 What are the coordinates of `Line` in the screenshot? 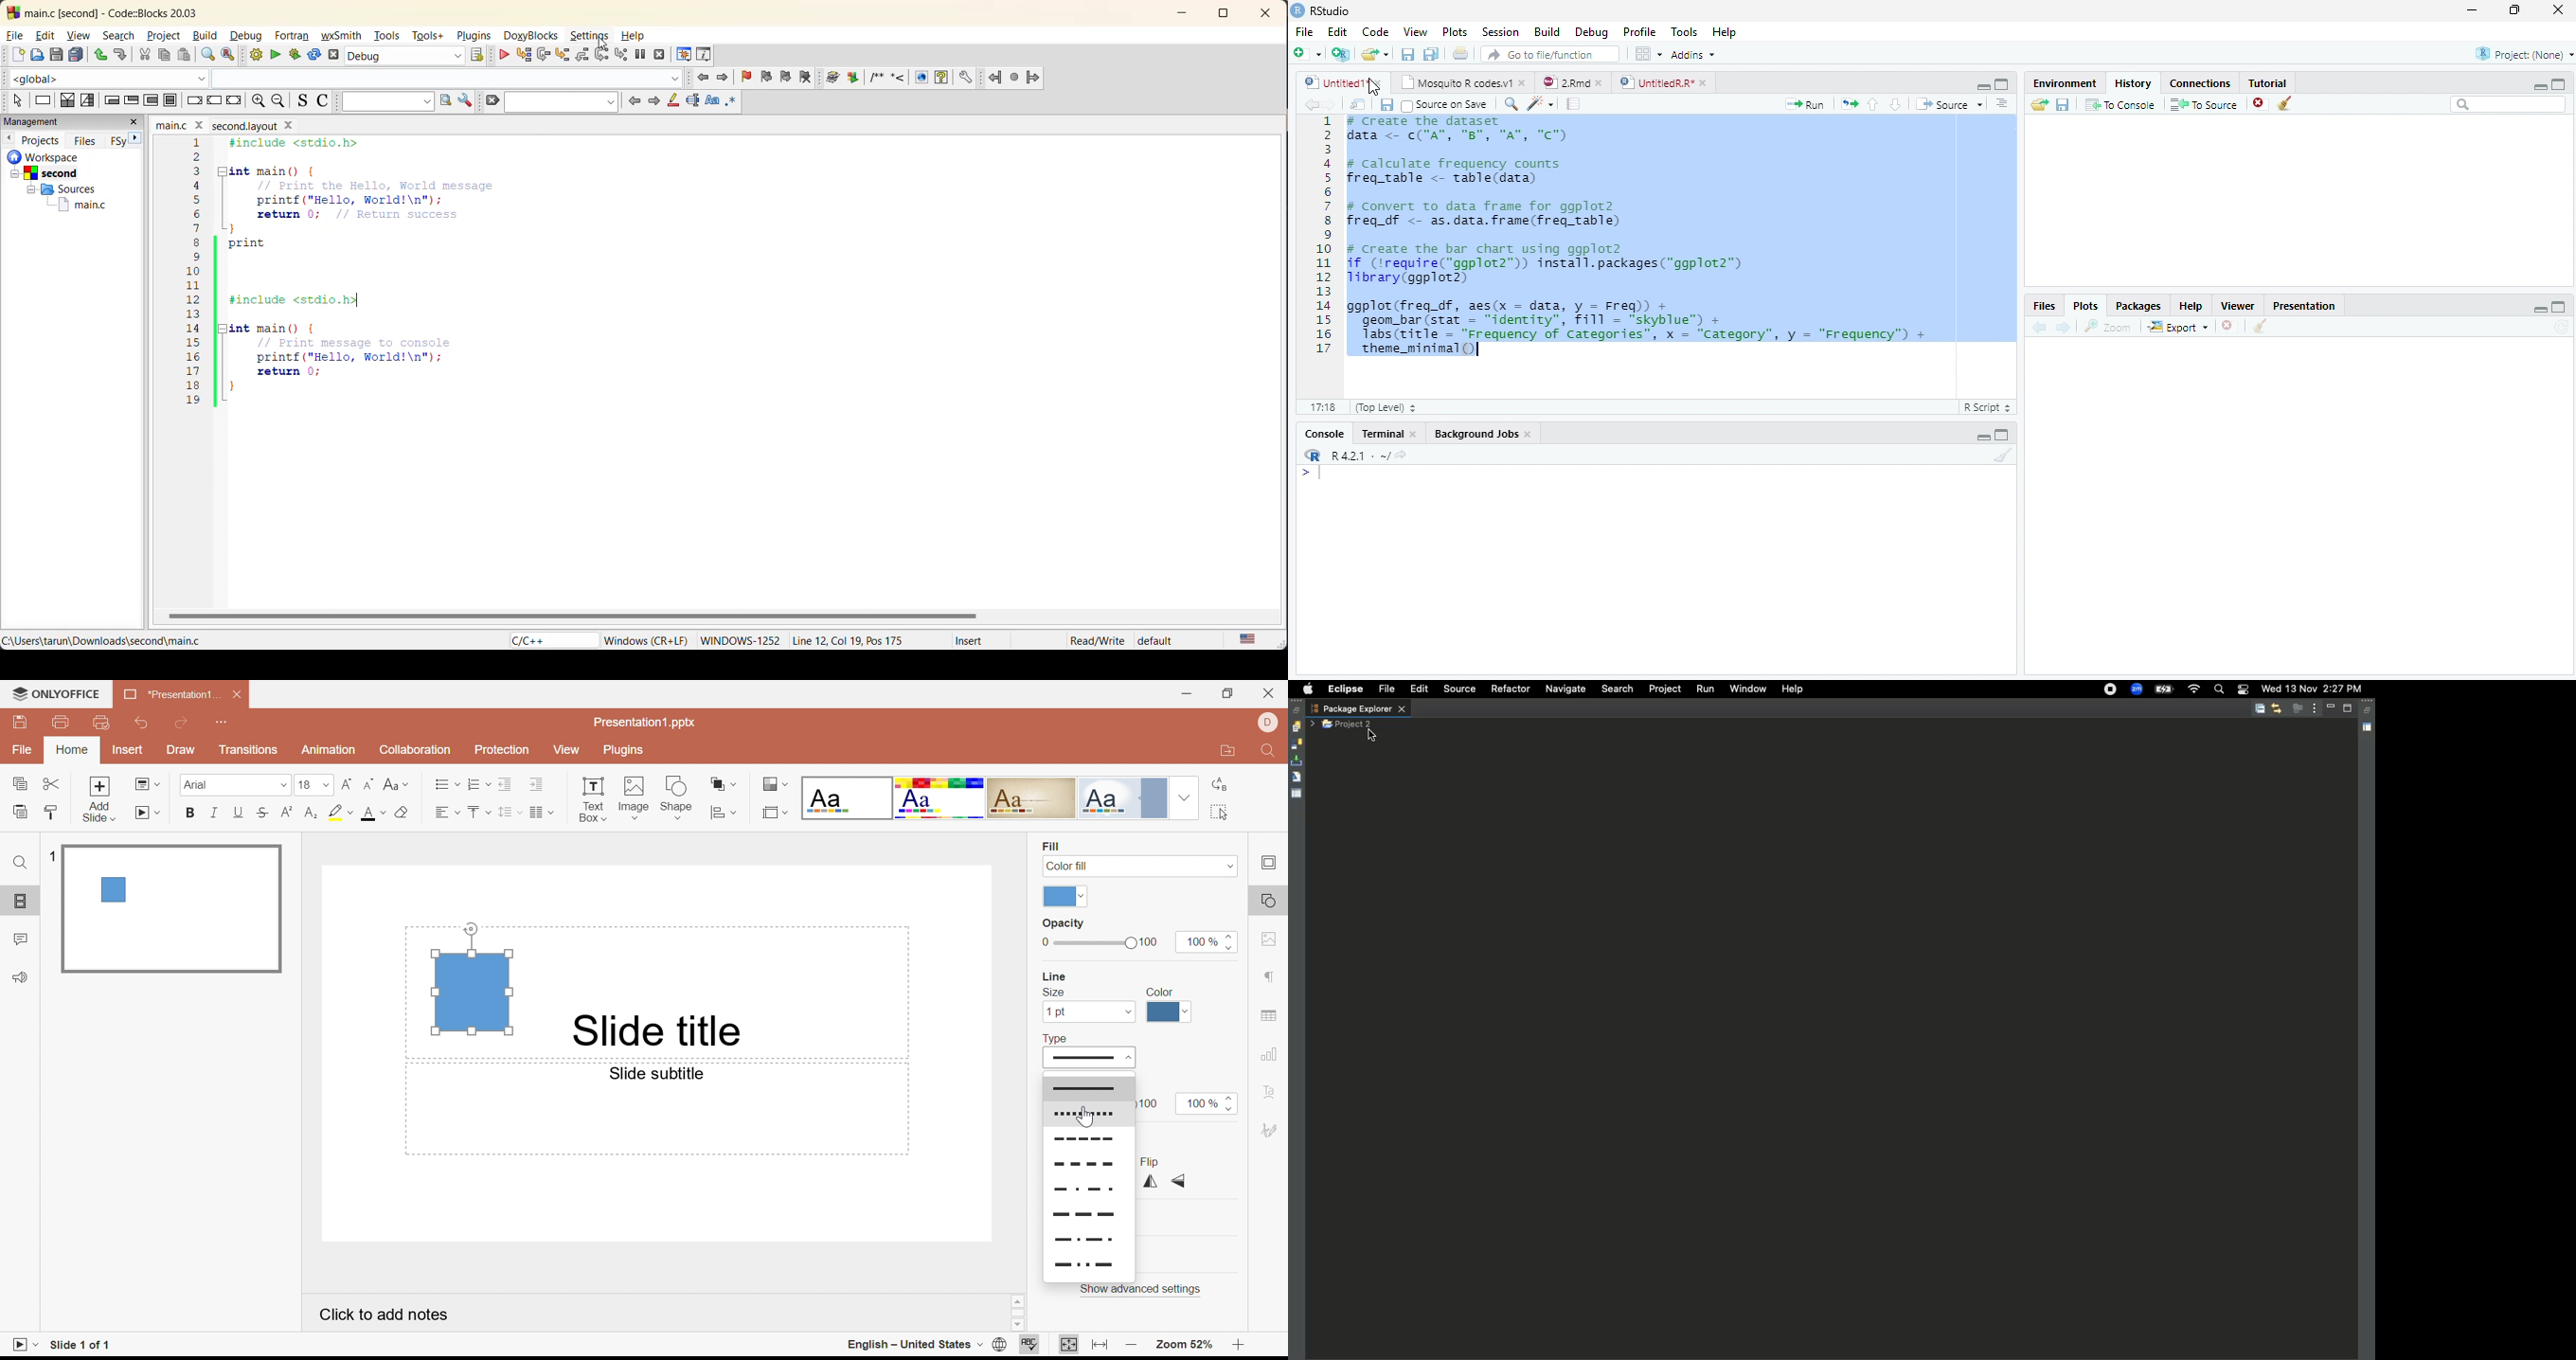 It's located at (1051, 976).